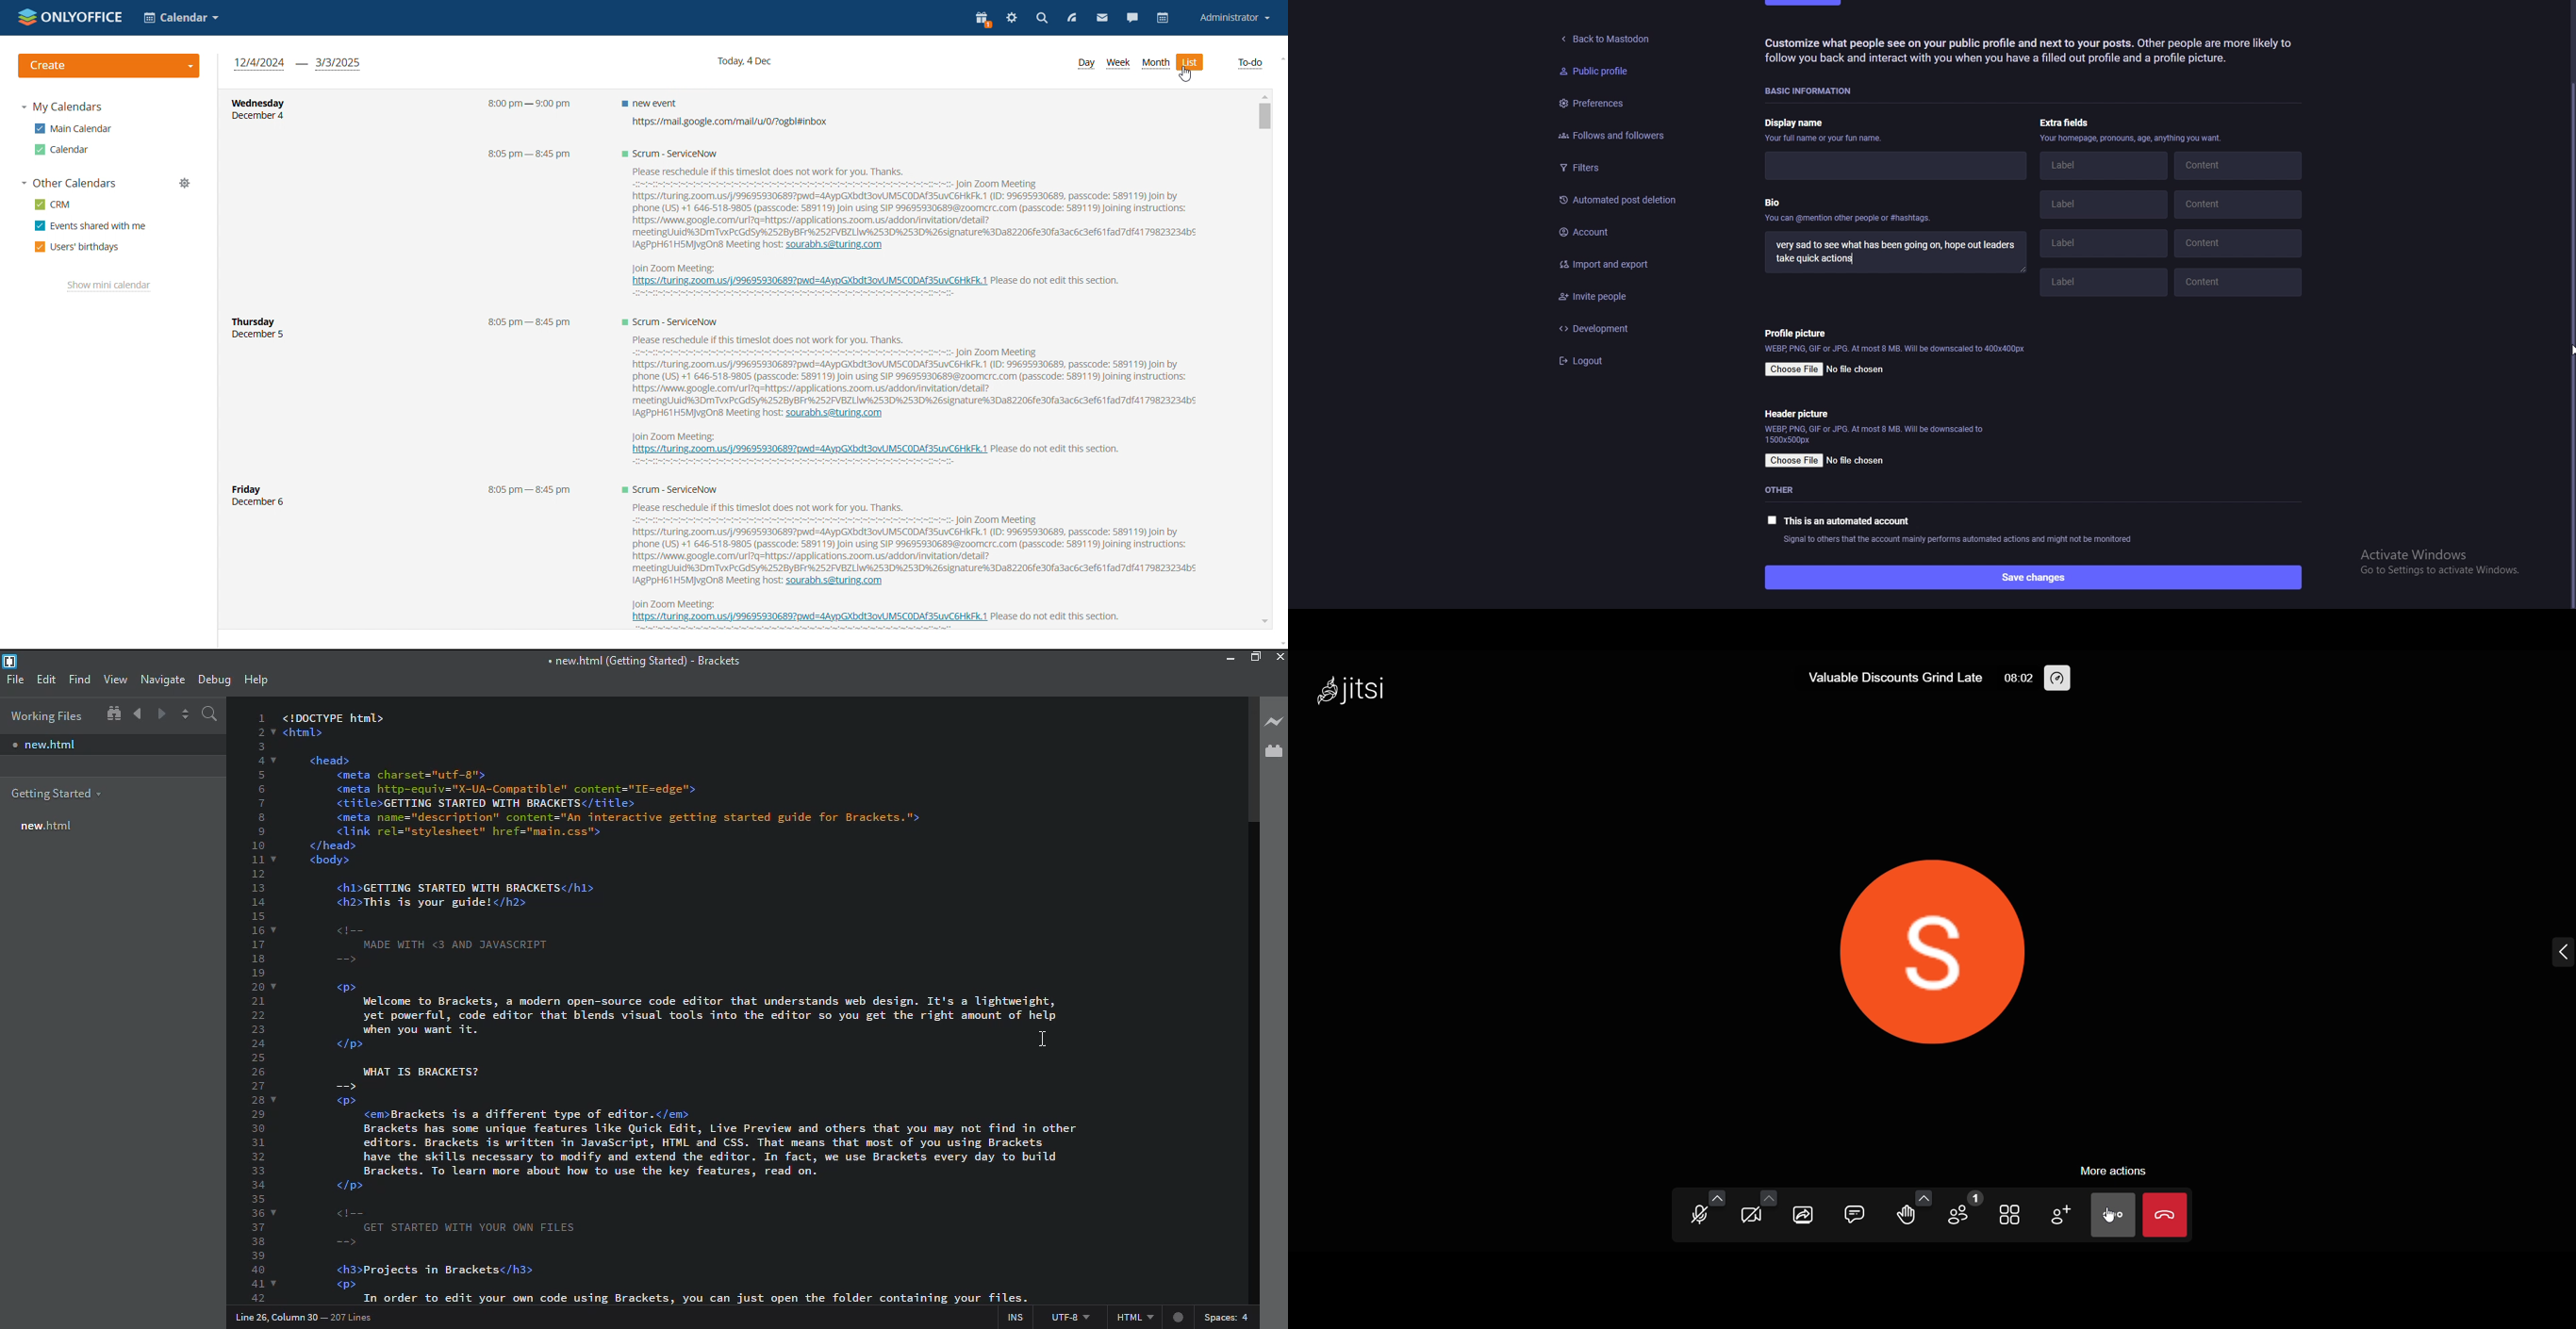  What do you see at coordinates (2131, 139) in the screenshot?
I see `info` at bounding box center [2131, 139].